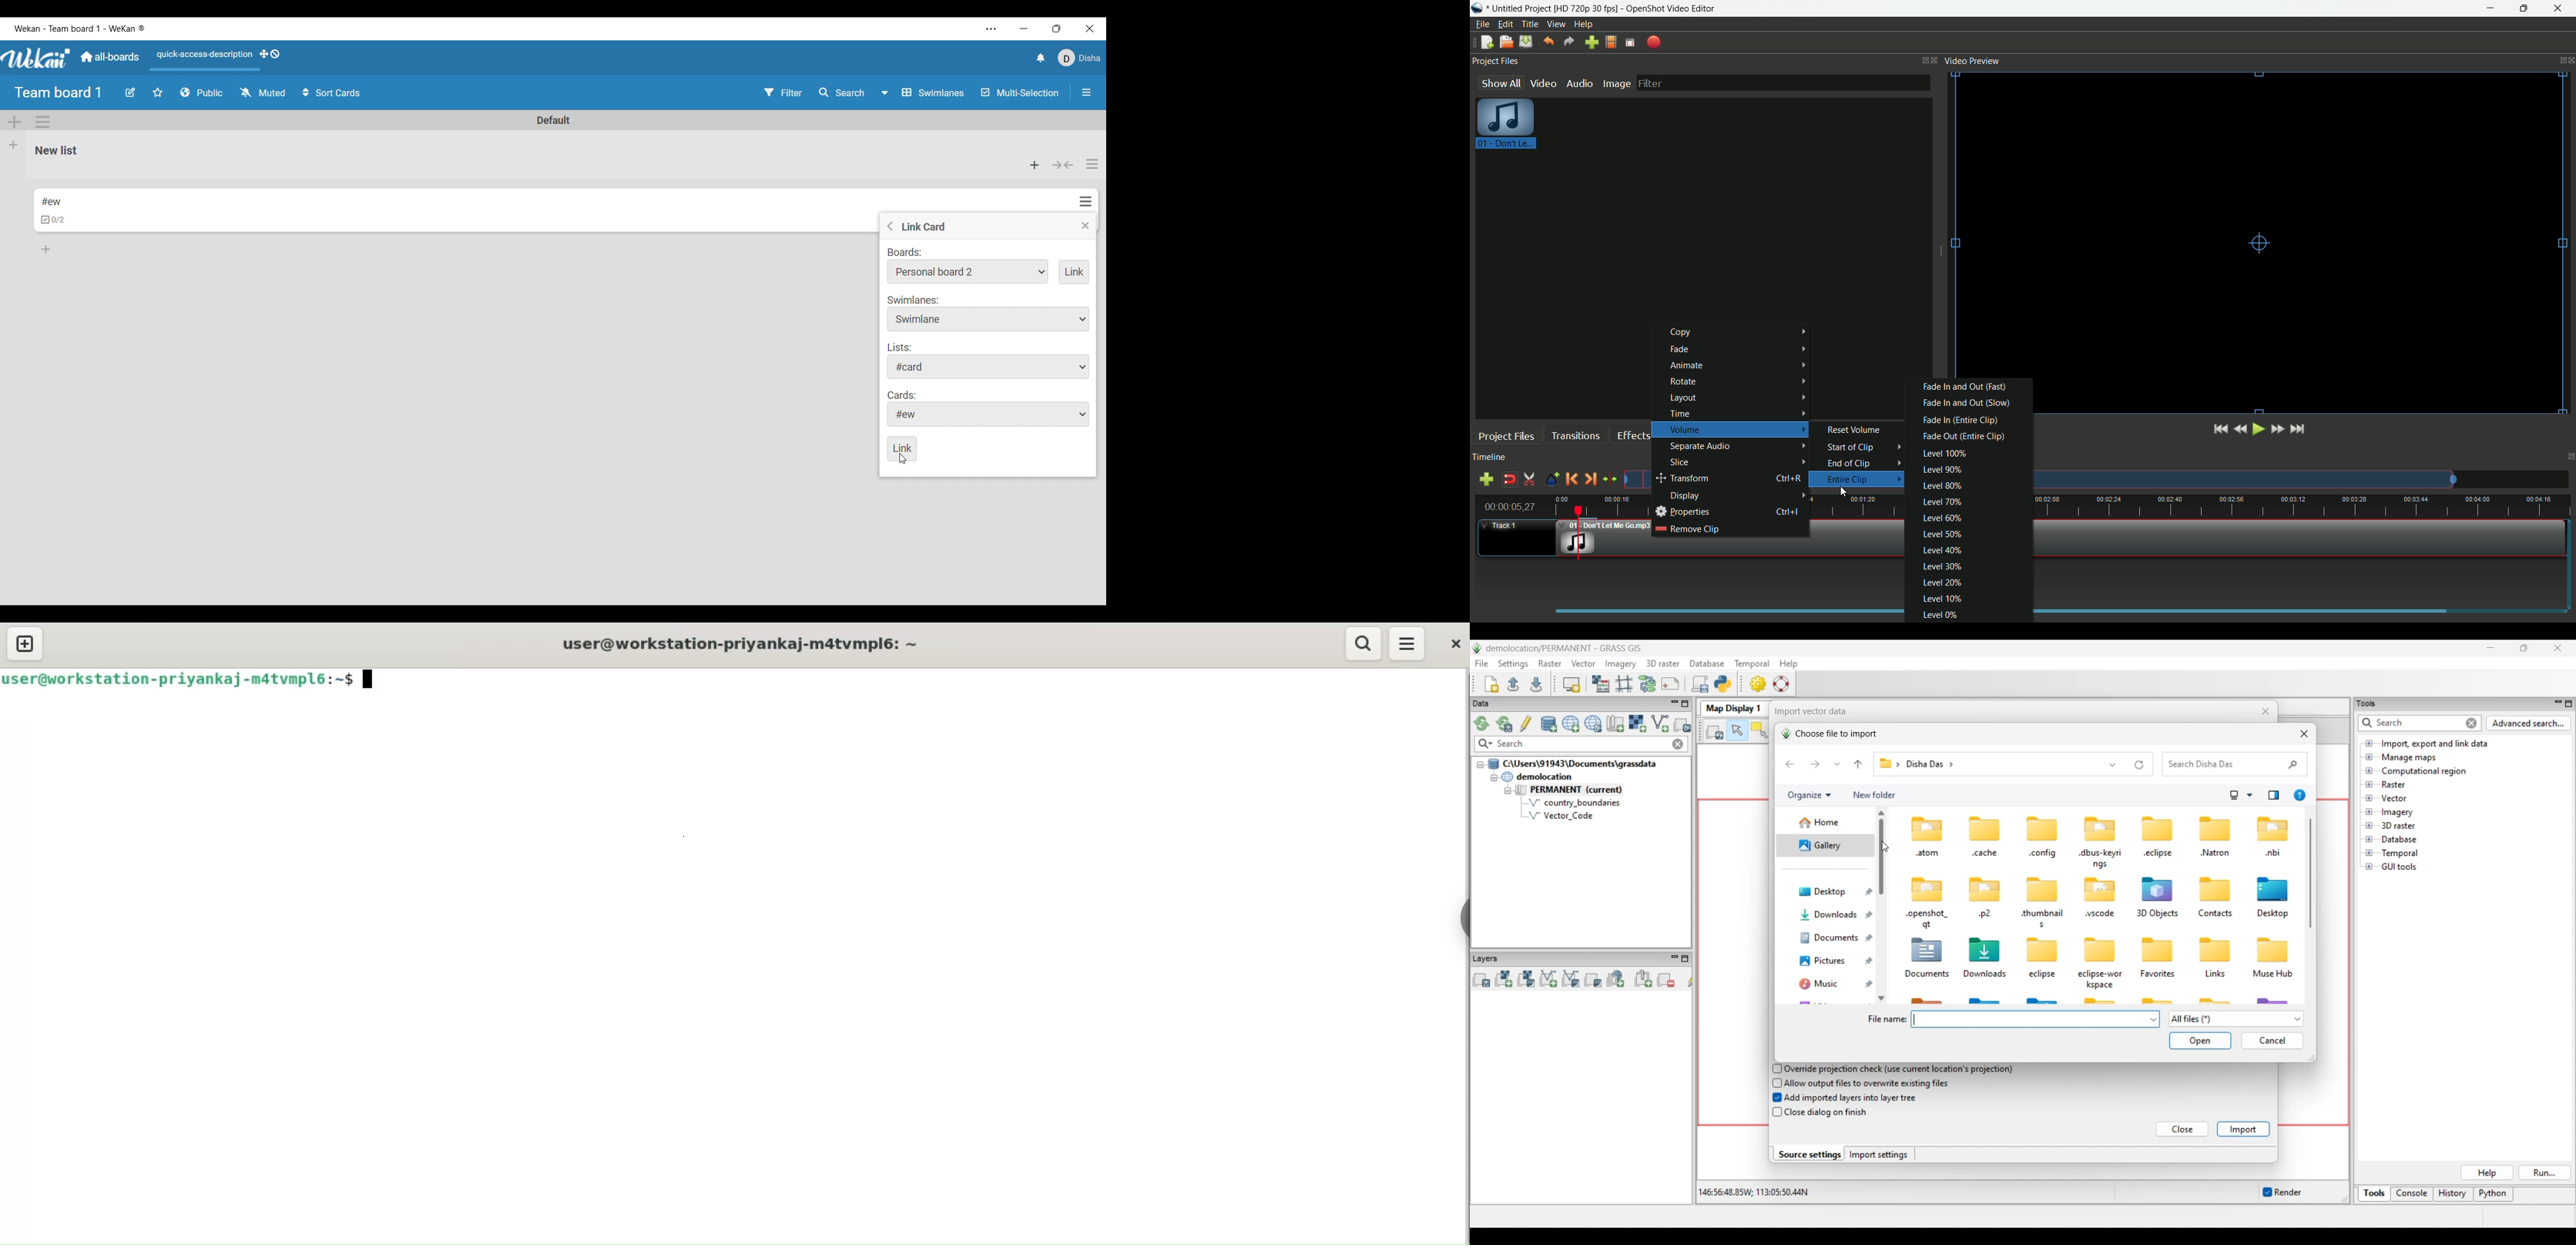 The width and height of the screenshot is (2576, 1260). What do you see at coordinates (130, 92) in the screenshot?
I see `Edit board` at bounding box center [130, 92].